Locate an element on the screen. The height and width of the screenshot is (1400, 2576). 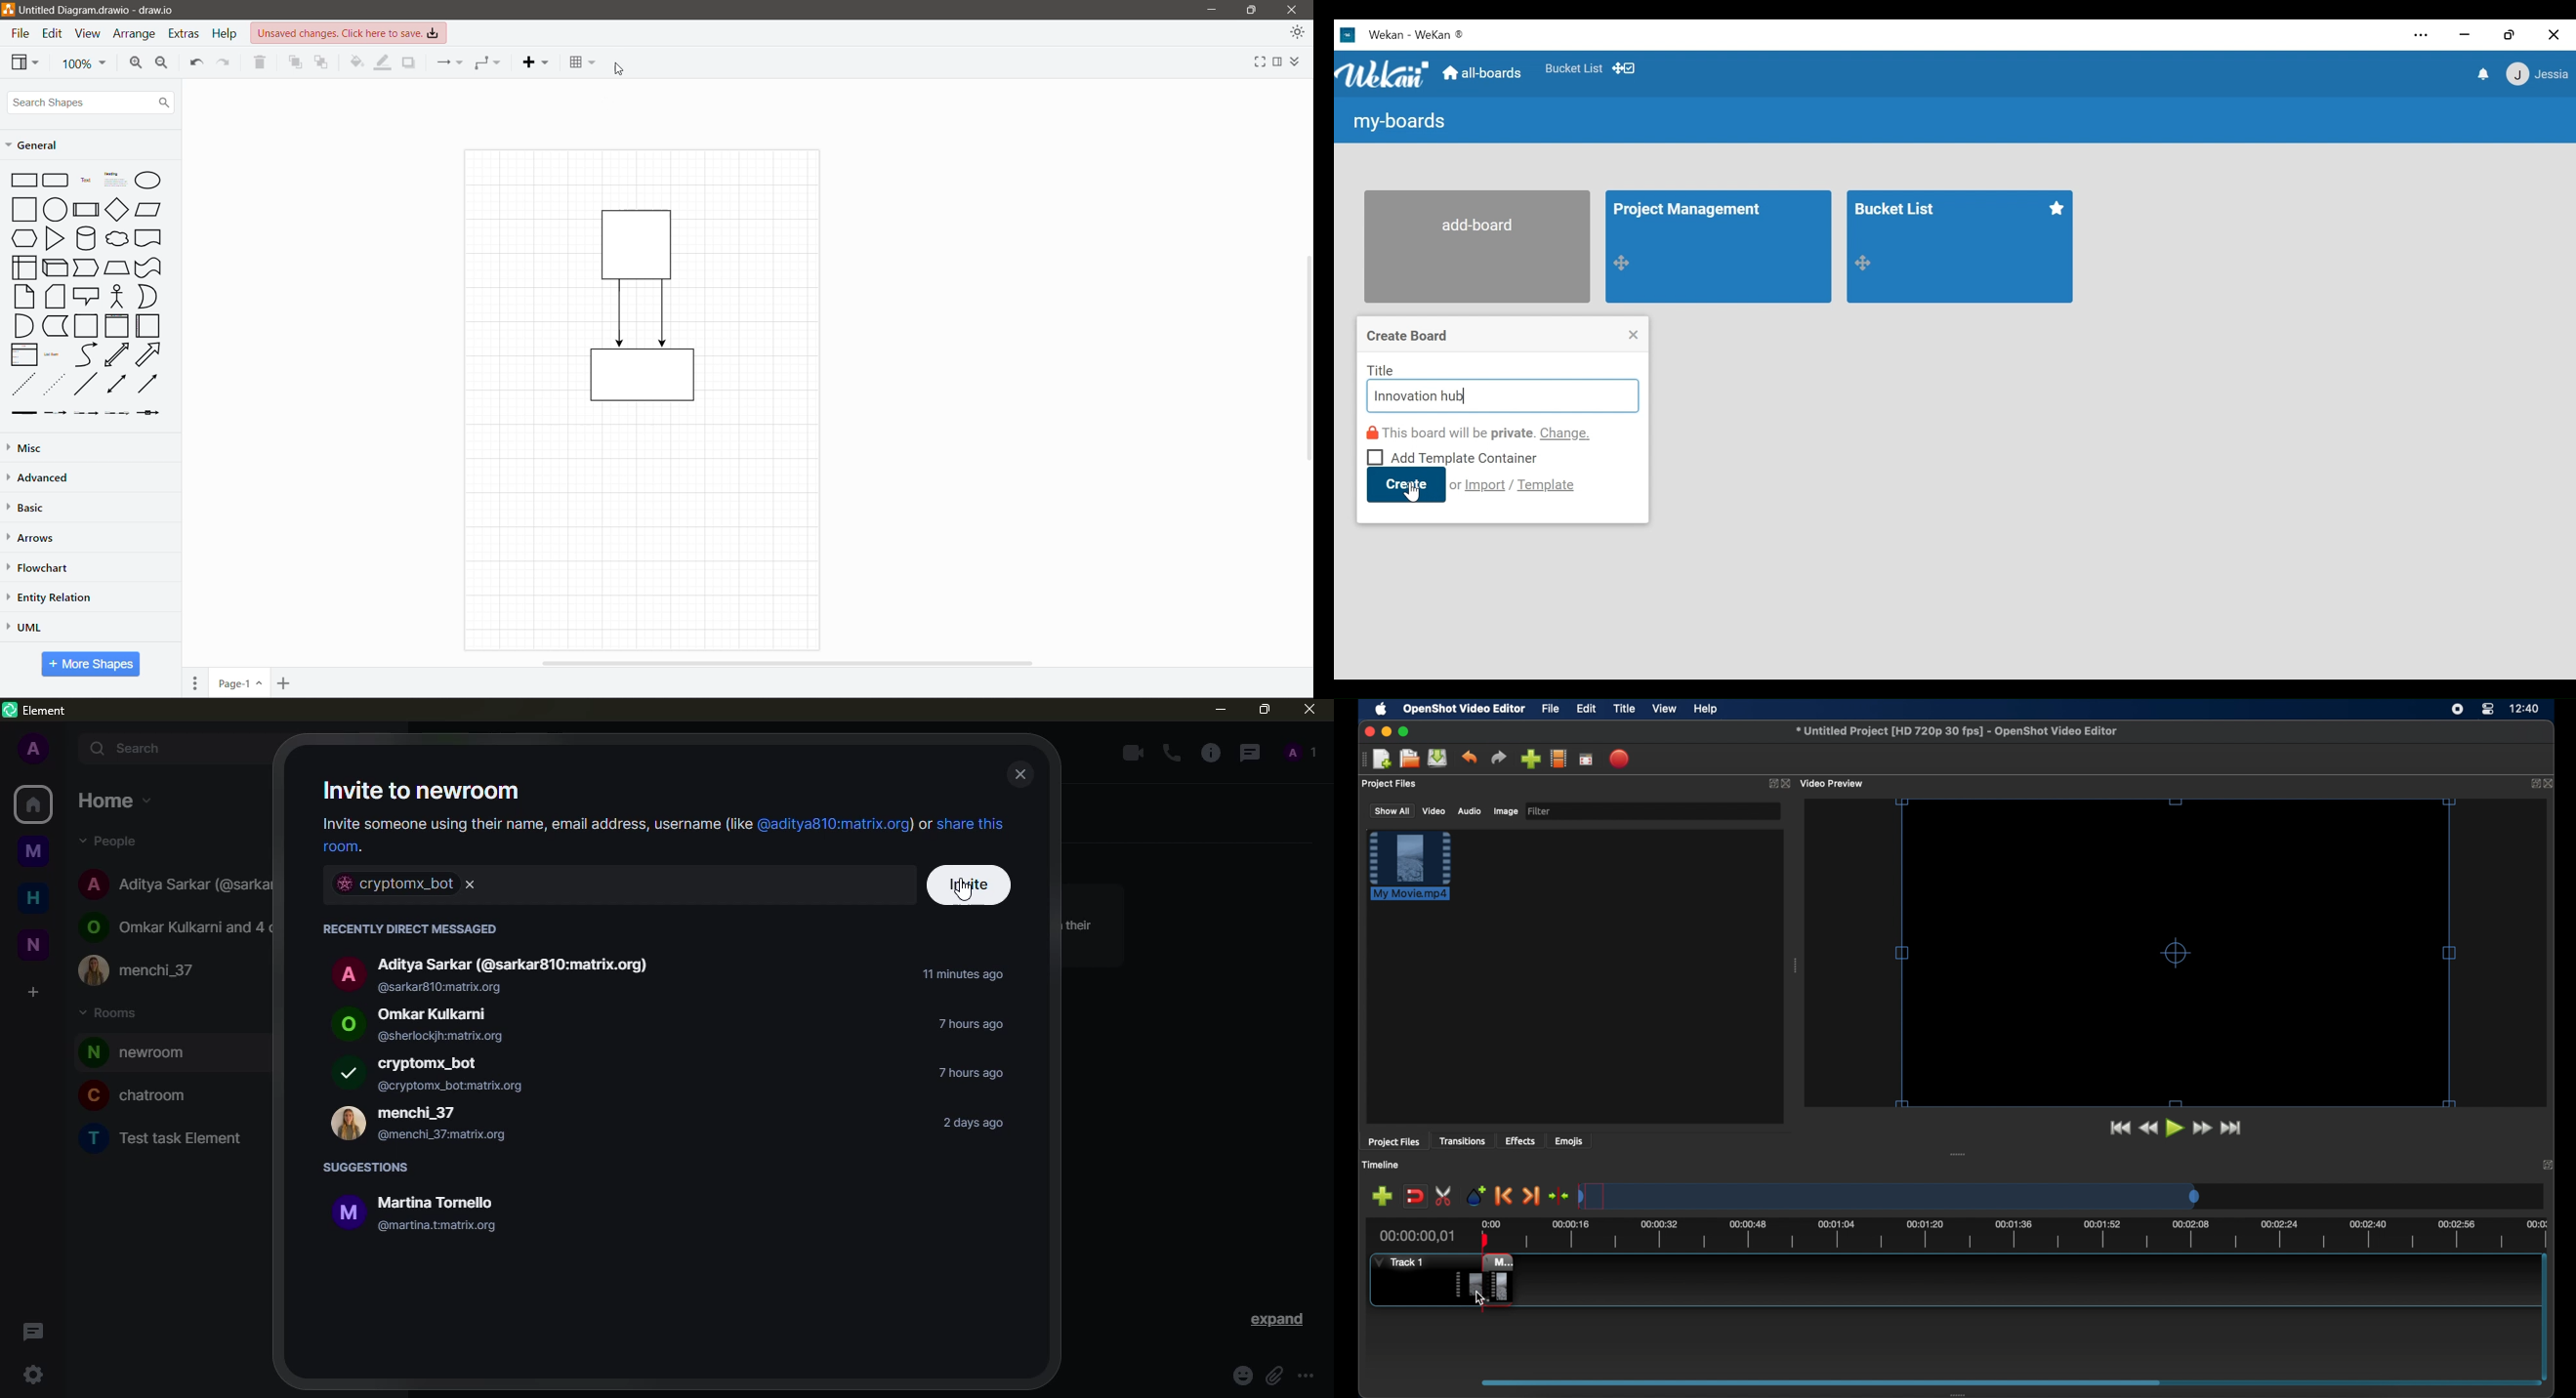
Step is located at coordinates (86, 266).